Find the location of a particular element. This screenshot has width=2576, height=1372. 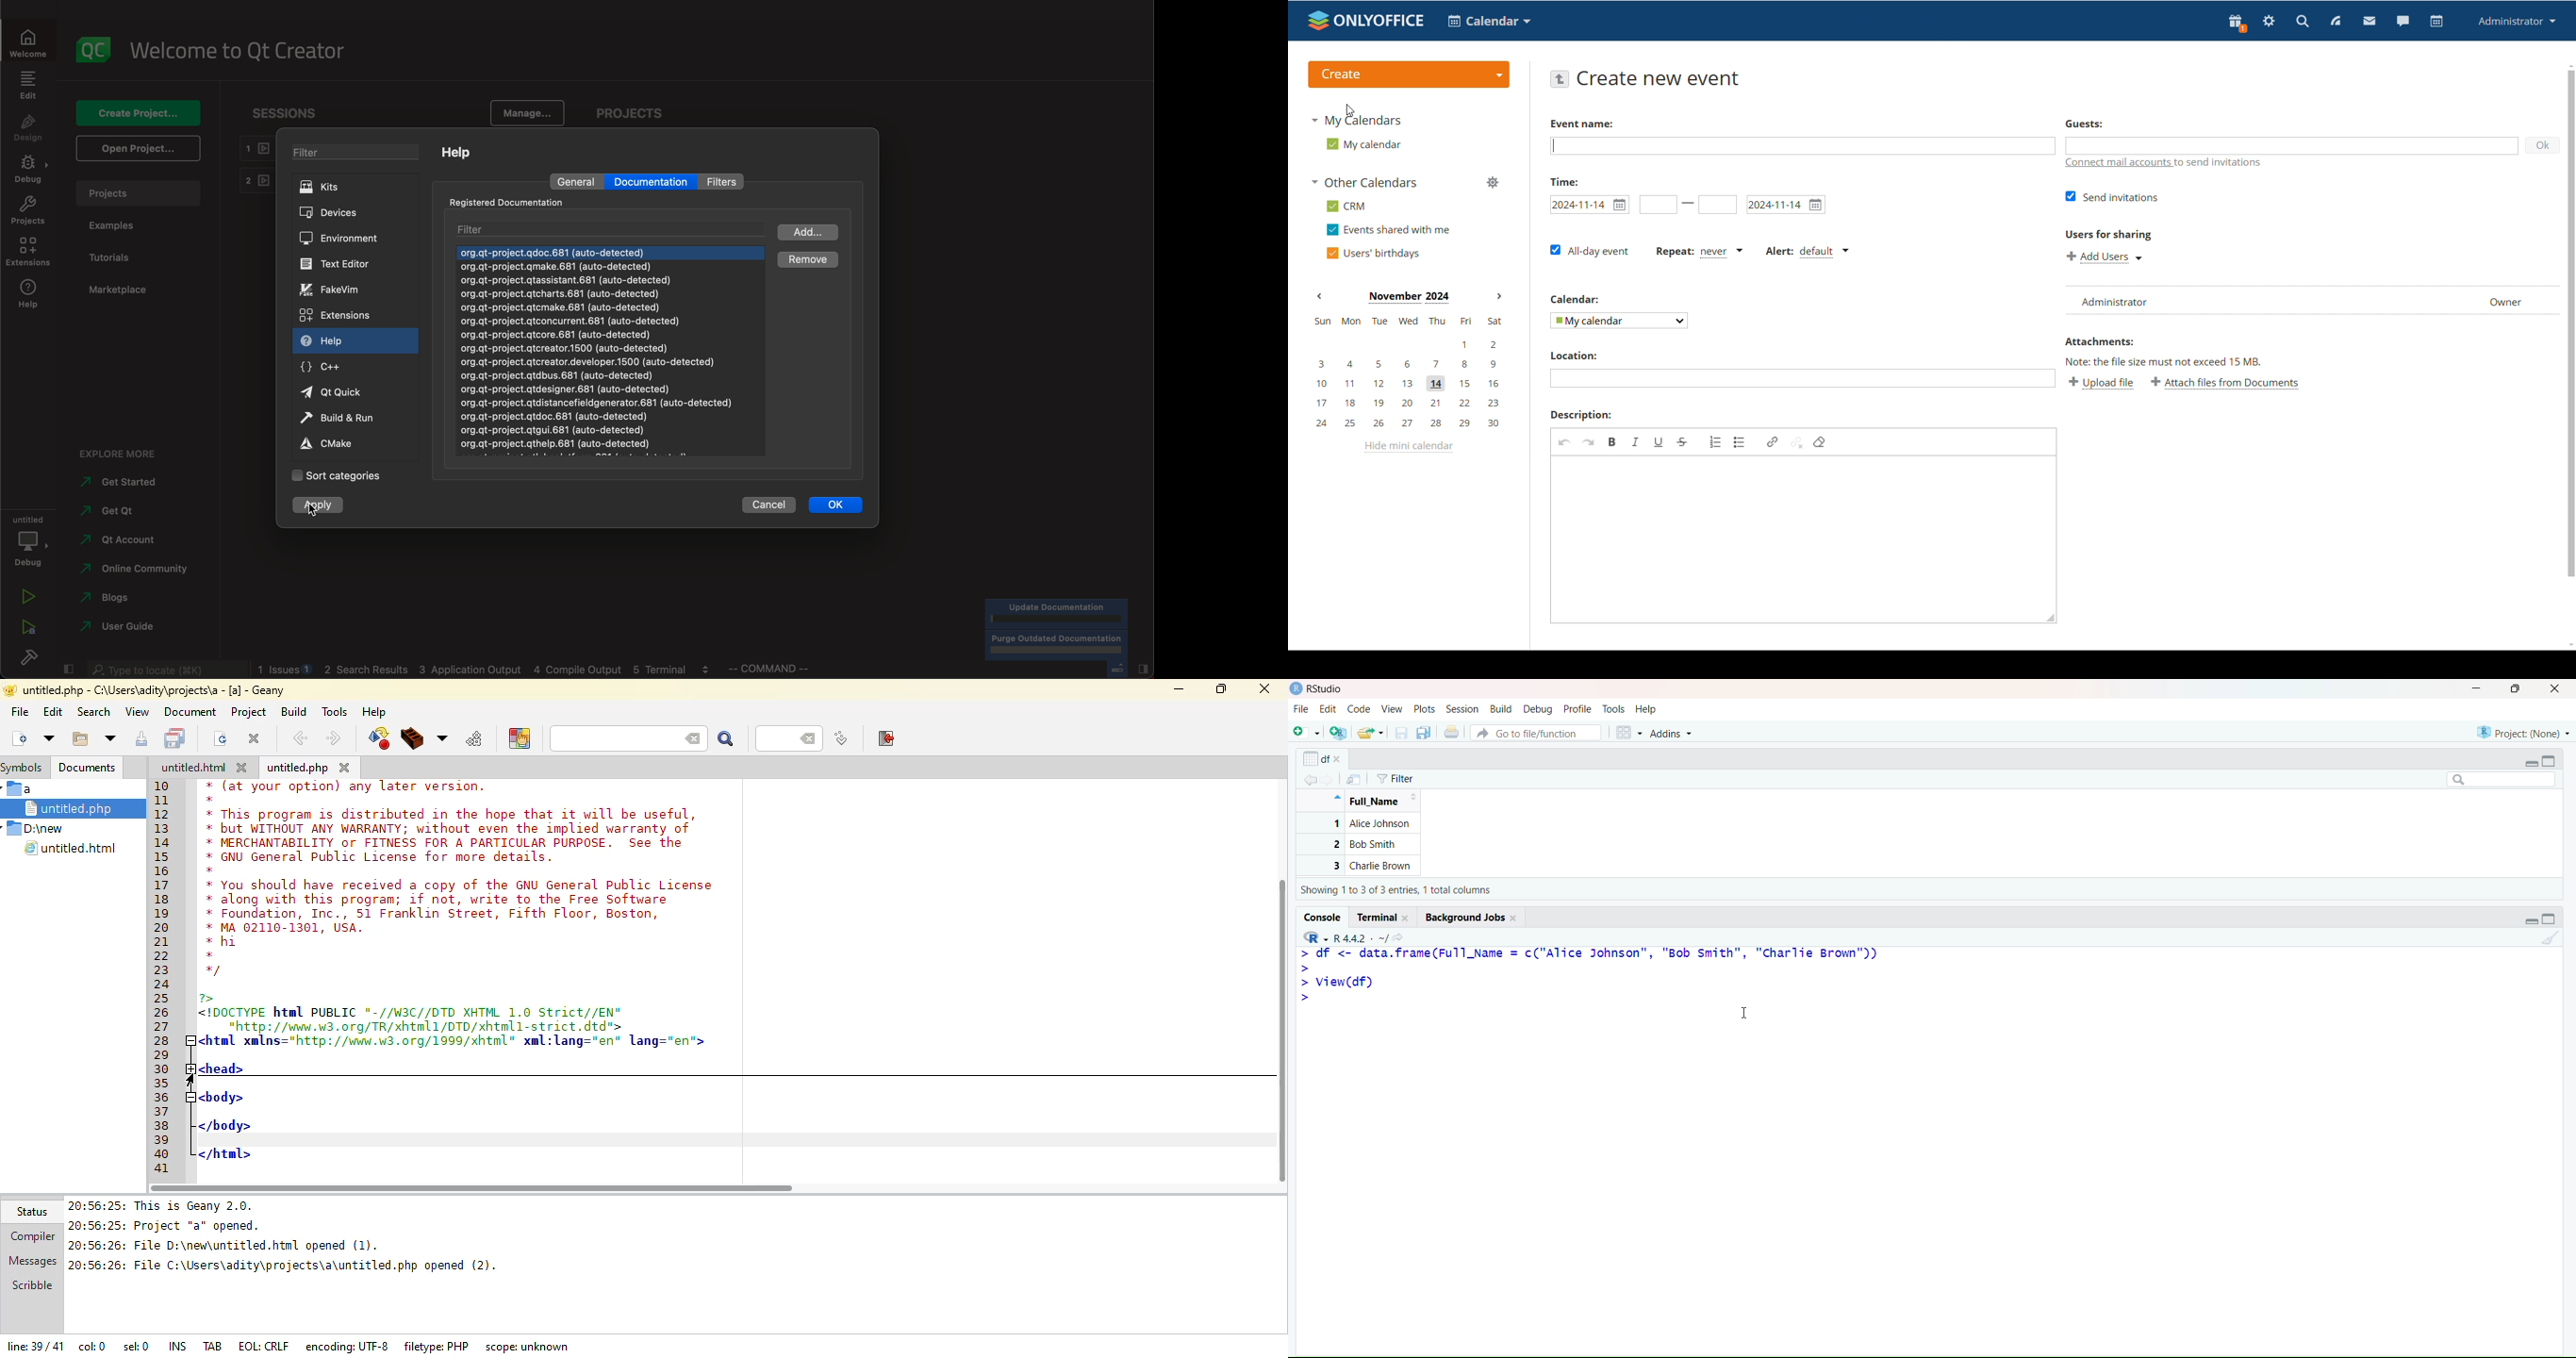

Maximize is located at coordinates (2553, 919).